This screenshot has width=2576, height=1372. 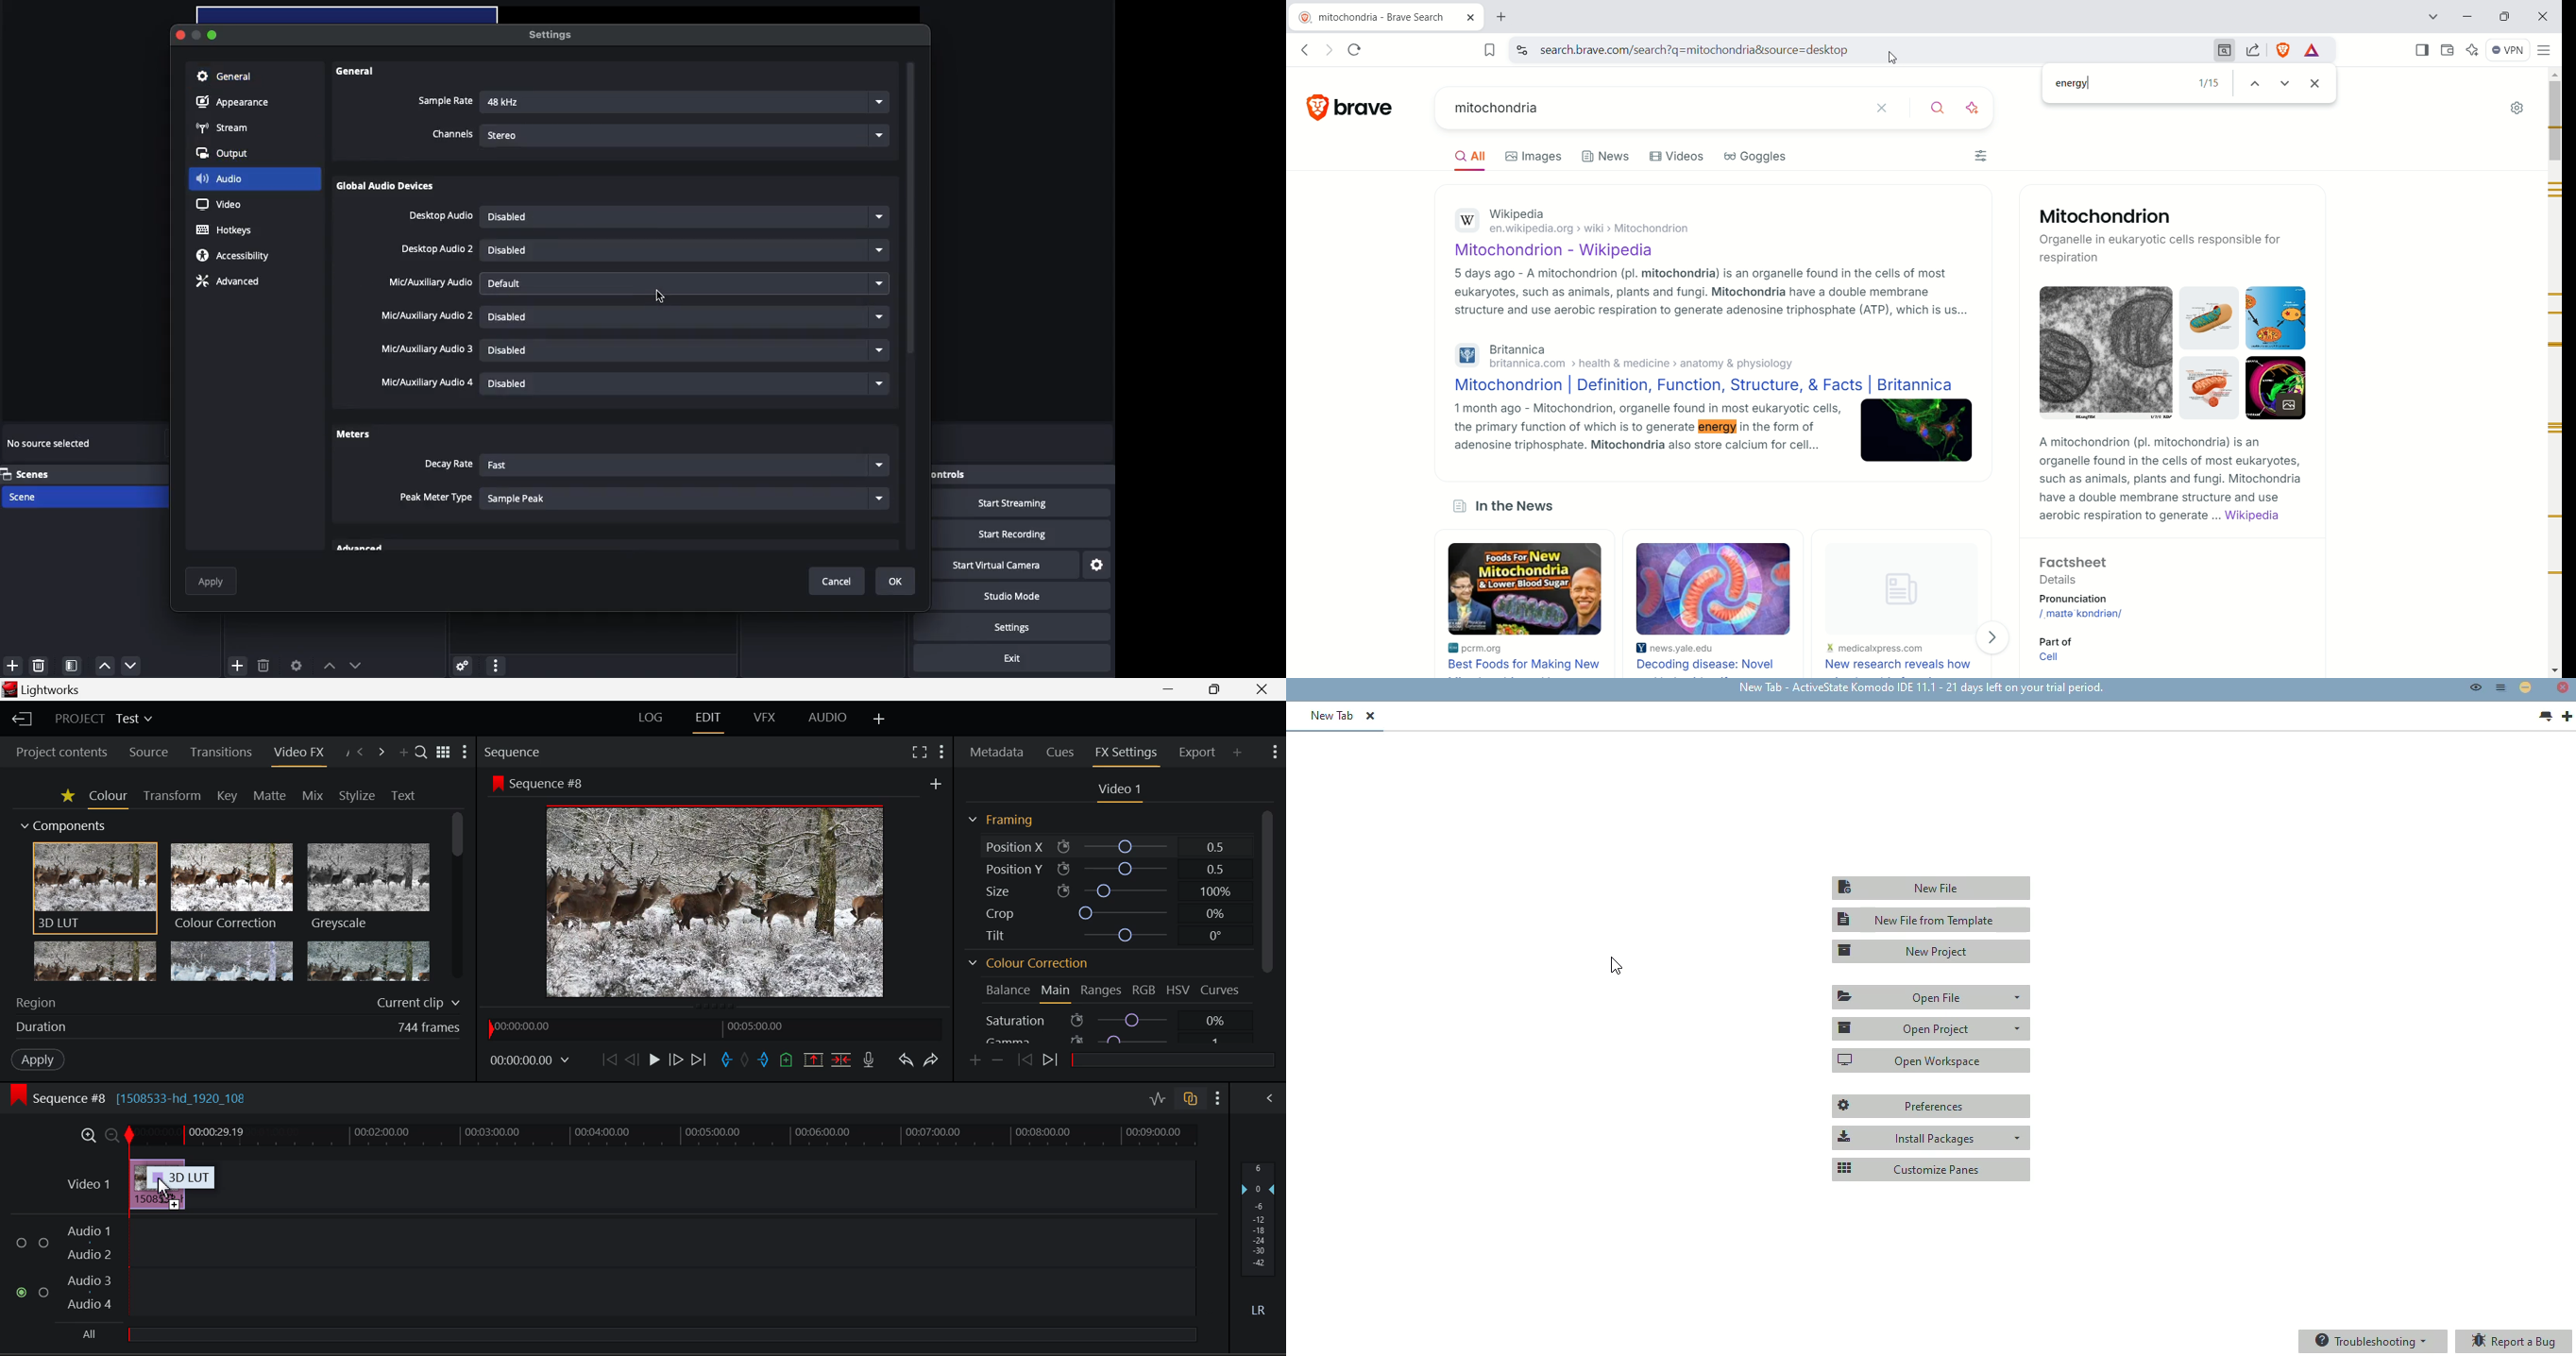 I want to click on Audio, so click(x=220, y=178).